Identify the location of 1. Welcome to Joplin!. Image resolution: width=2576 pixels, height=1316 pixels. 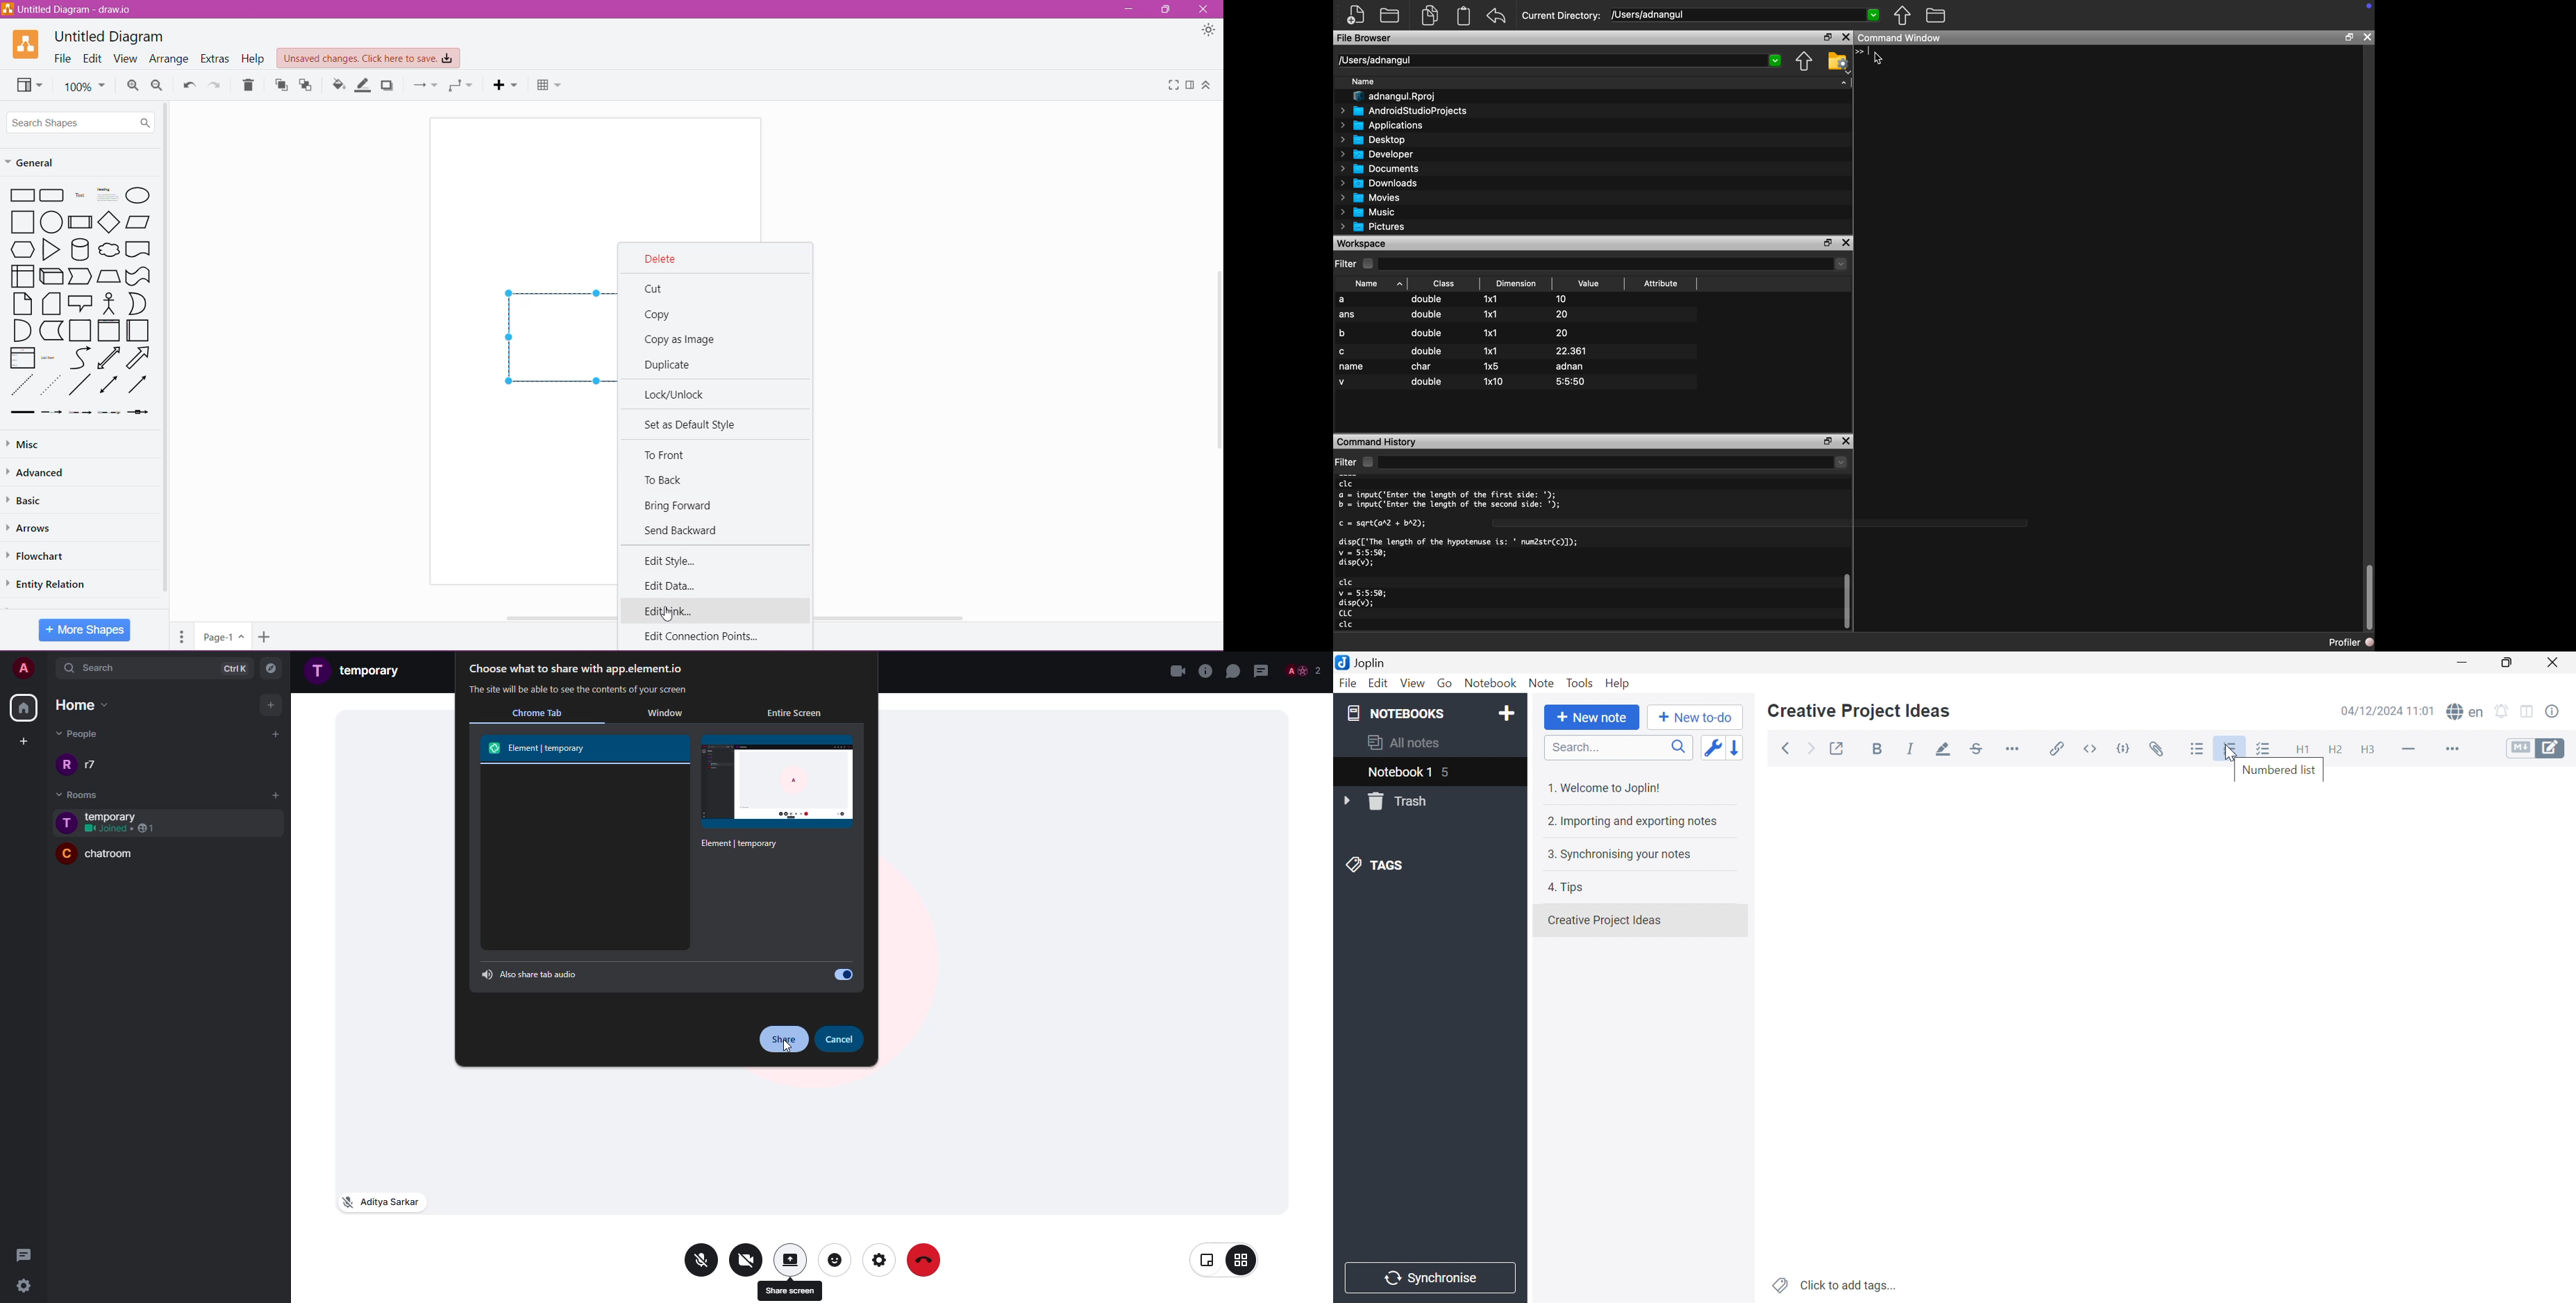
(1610, 786).